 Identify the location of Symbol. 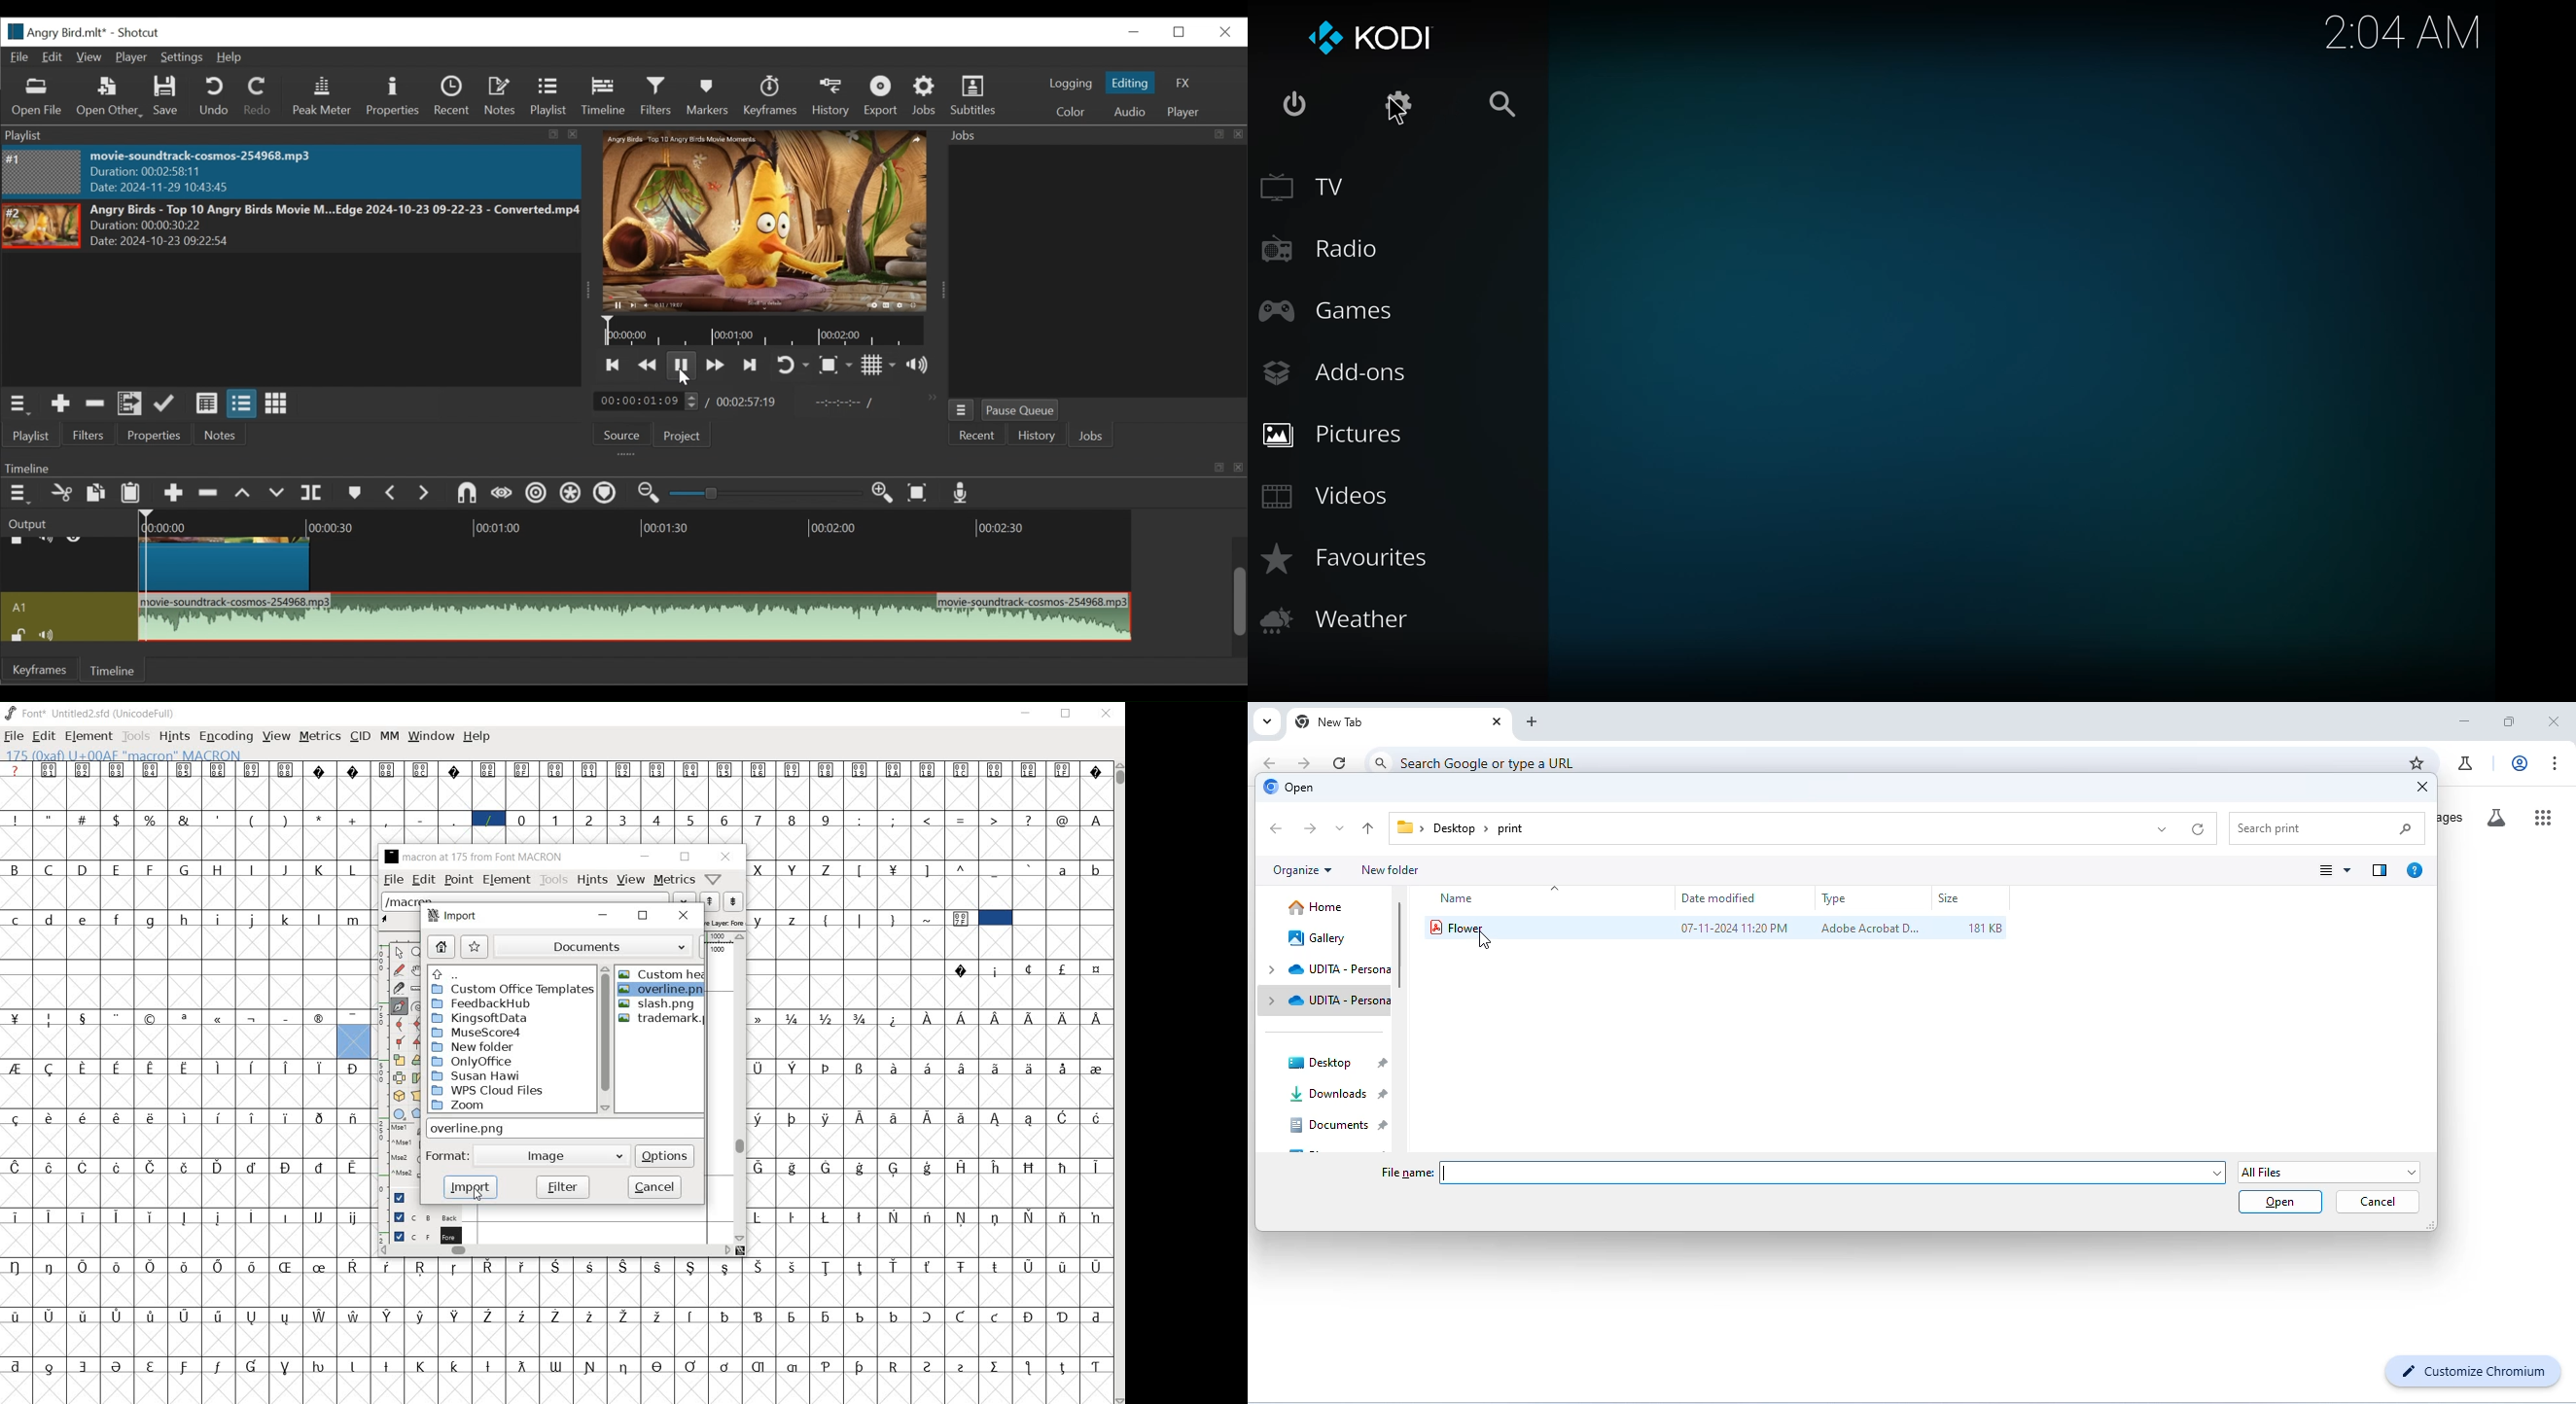
(254, 1267).